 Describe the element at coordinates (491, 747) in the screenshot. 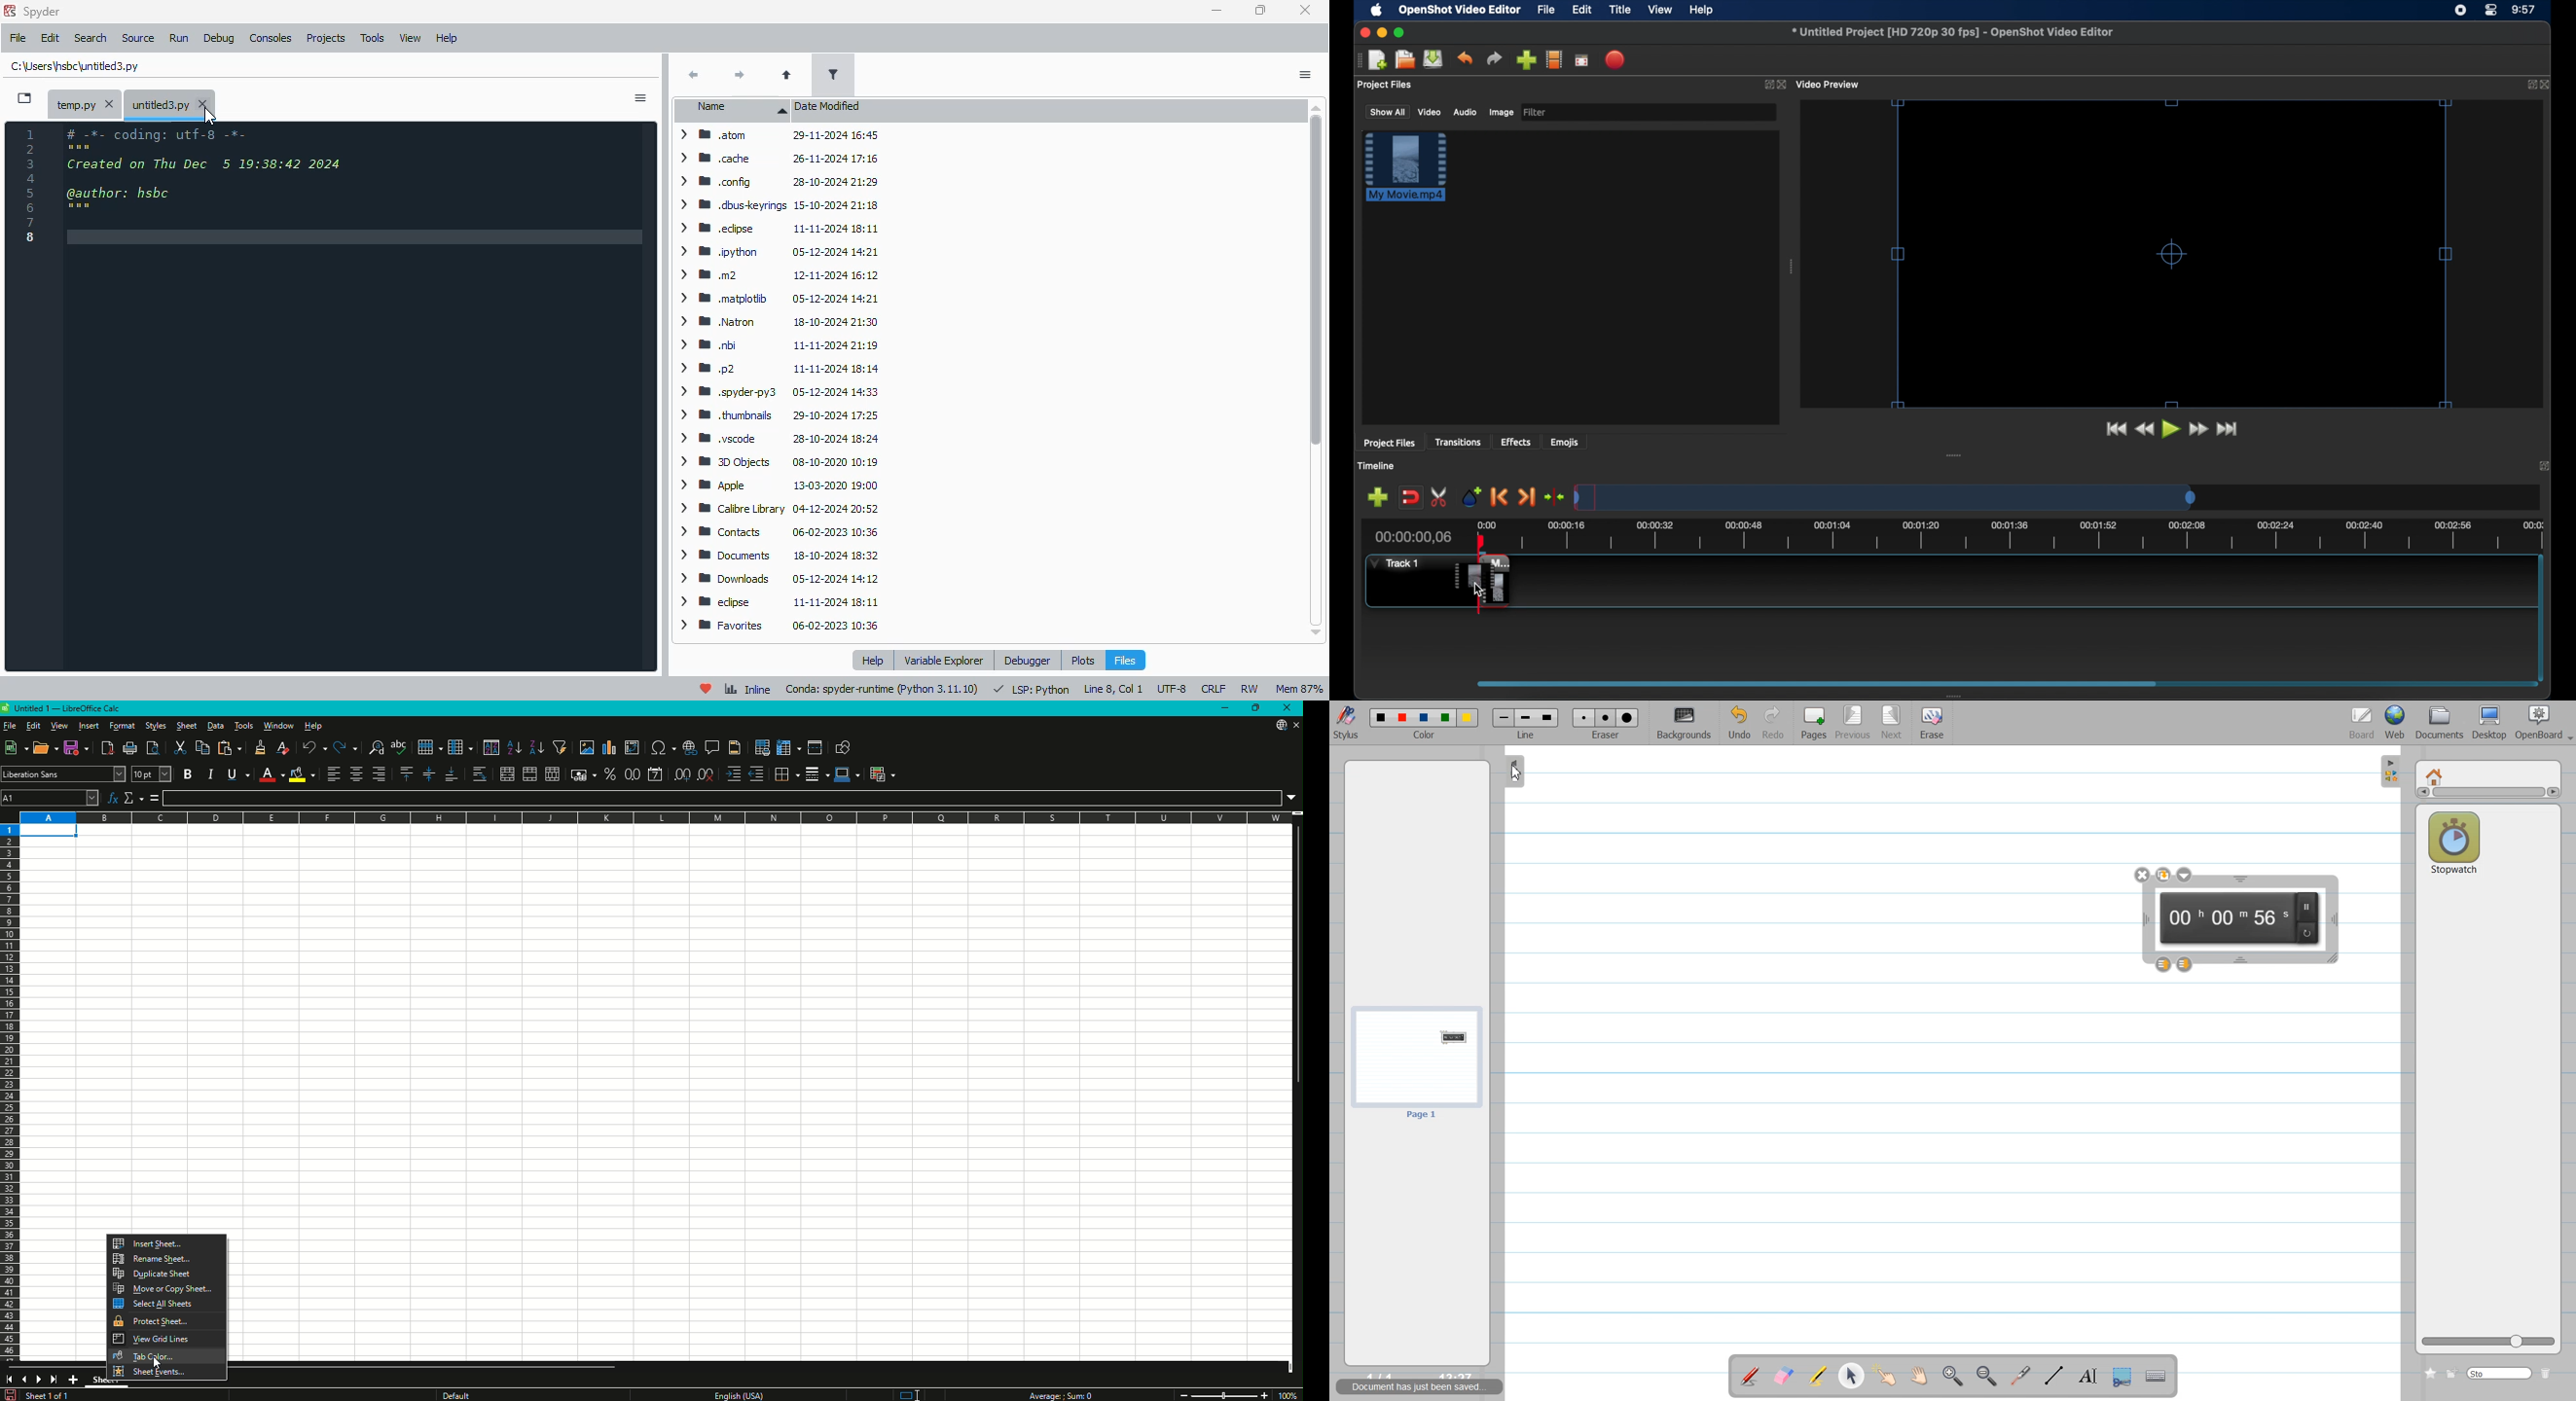

I see `Sort` at that location.